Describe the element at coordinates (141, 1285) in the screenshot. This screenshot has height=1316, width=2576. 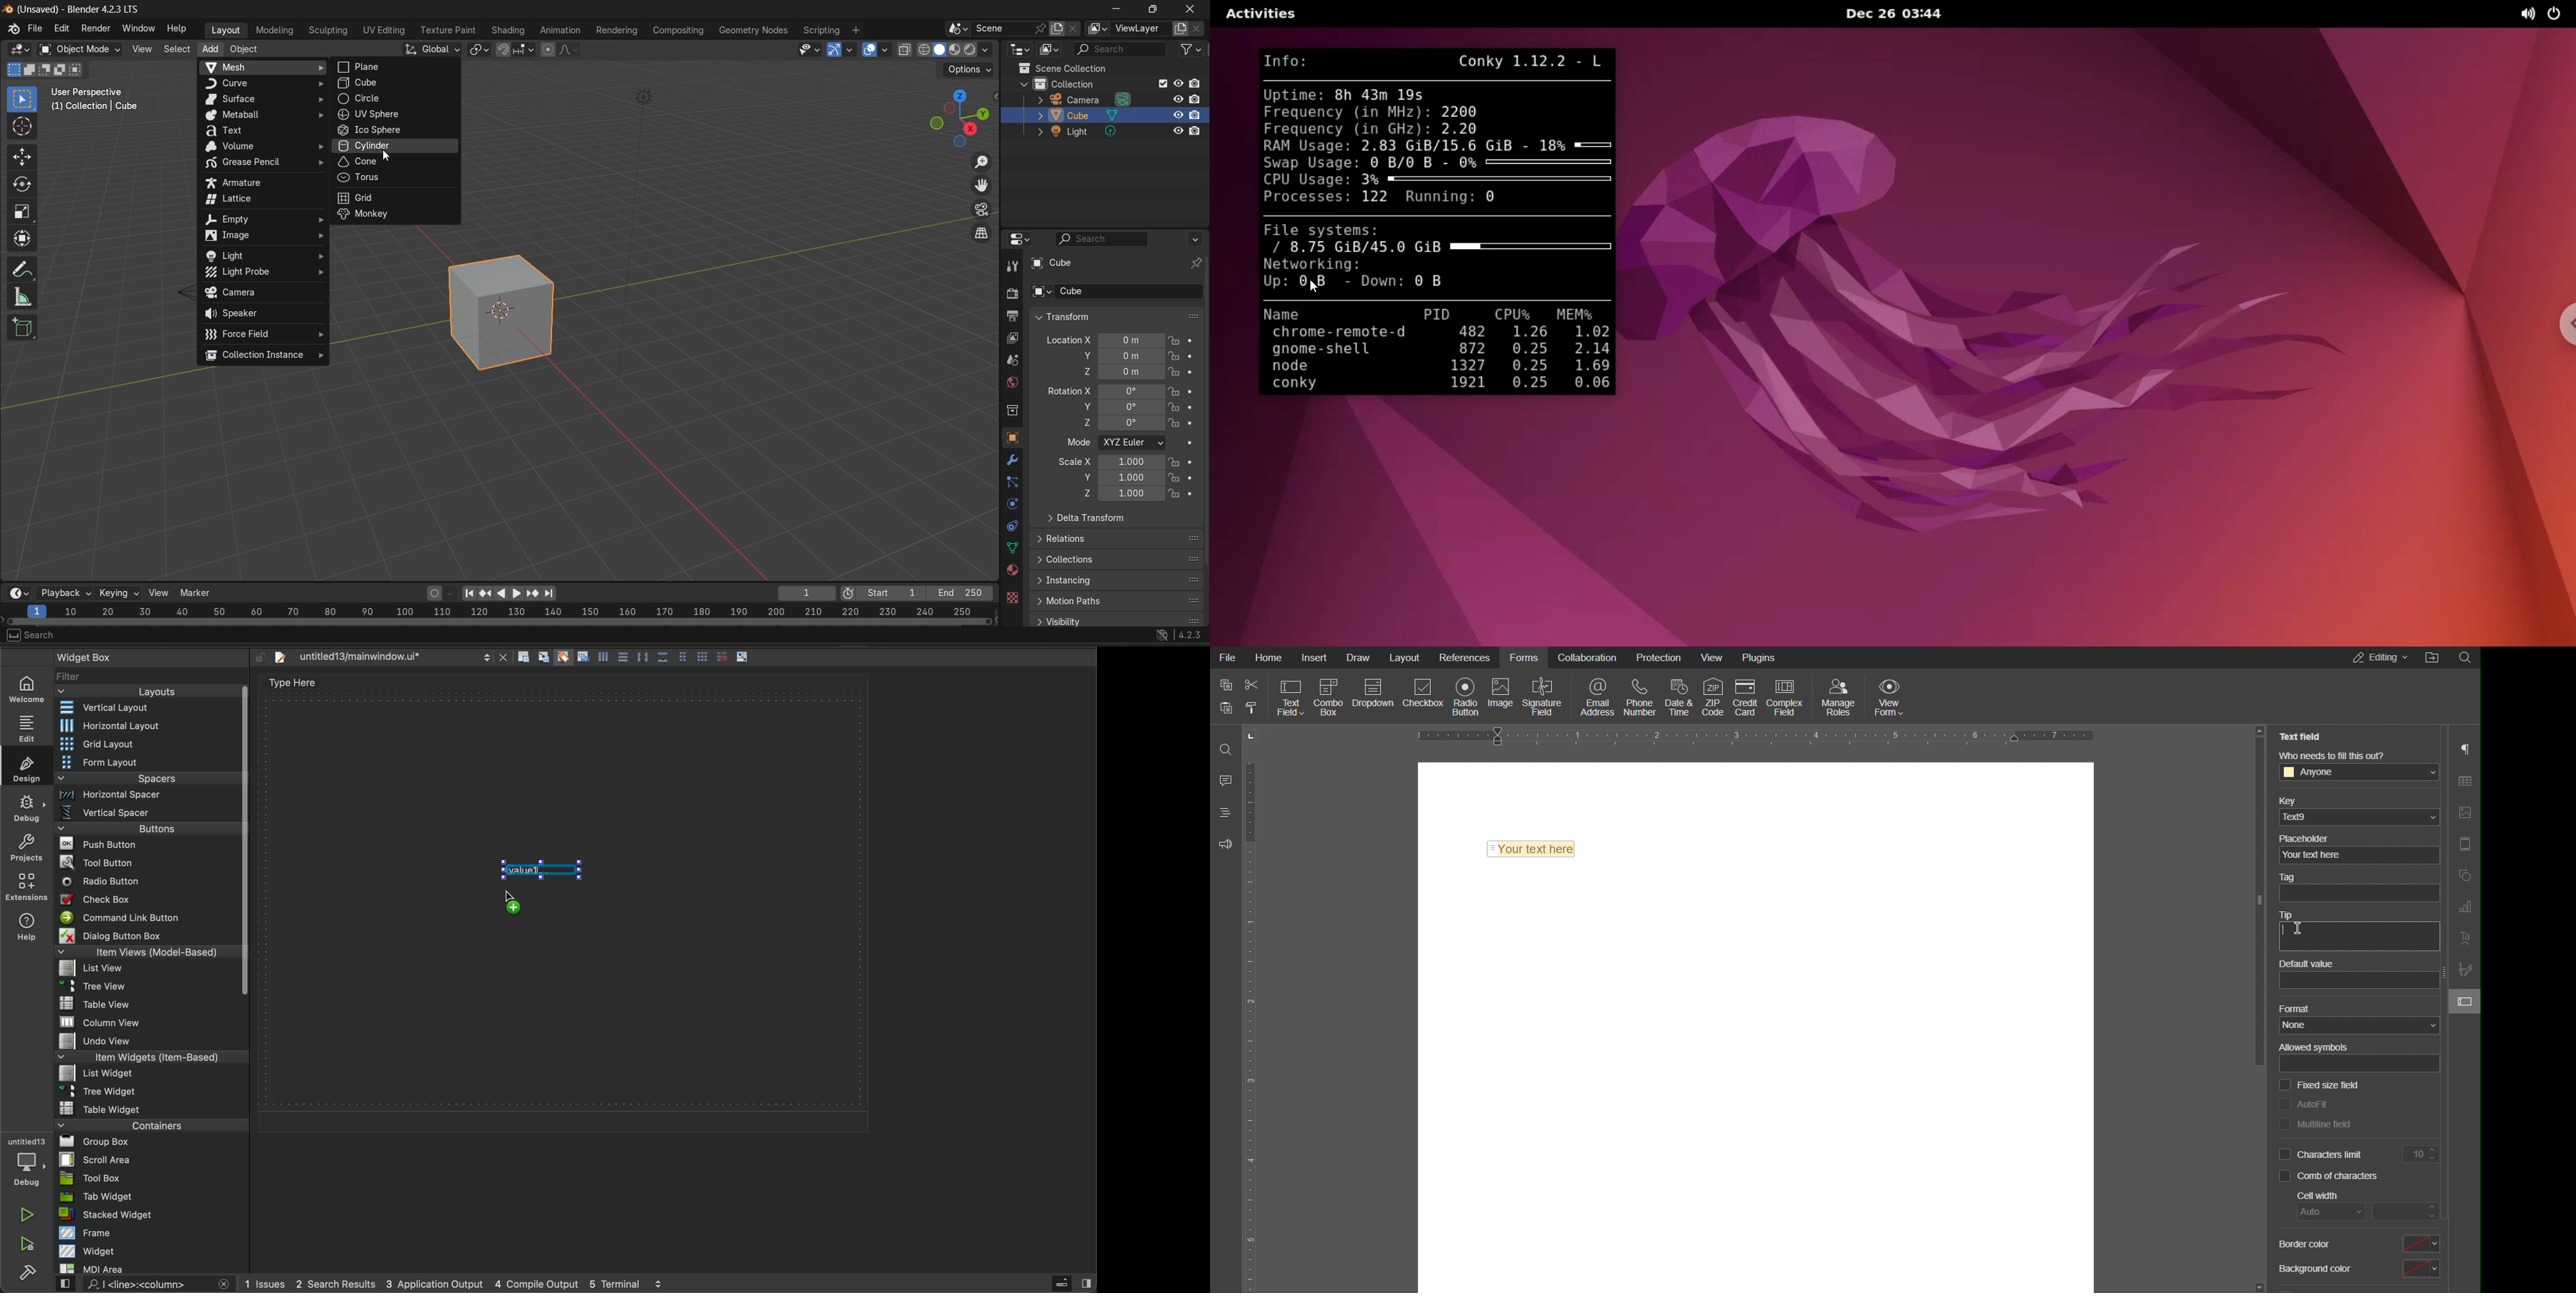
I see `search` at that location.